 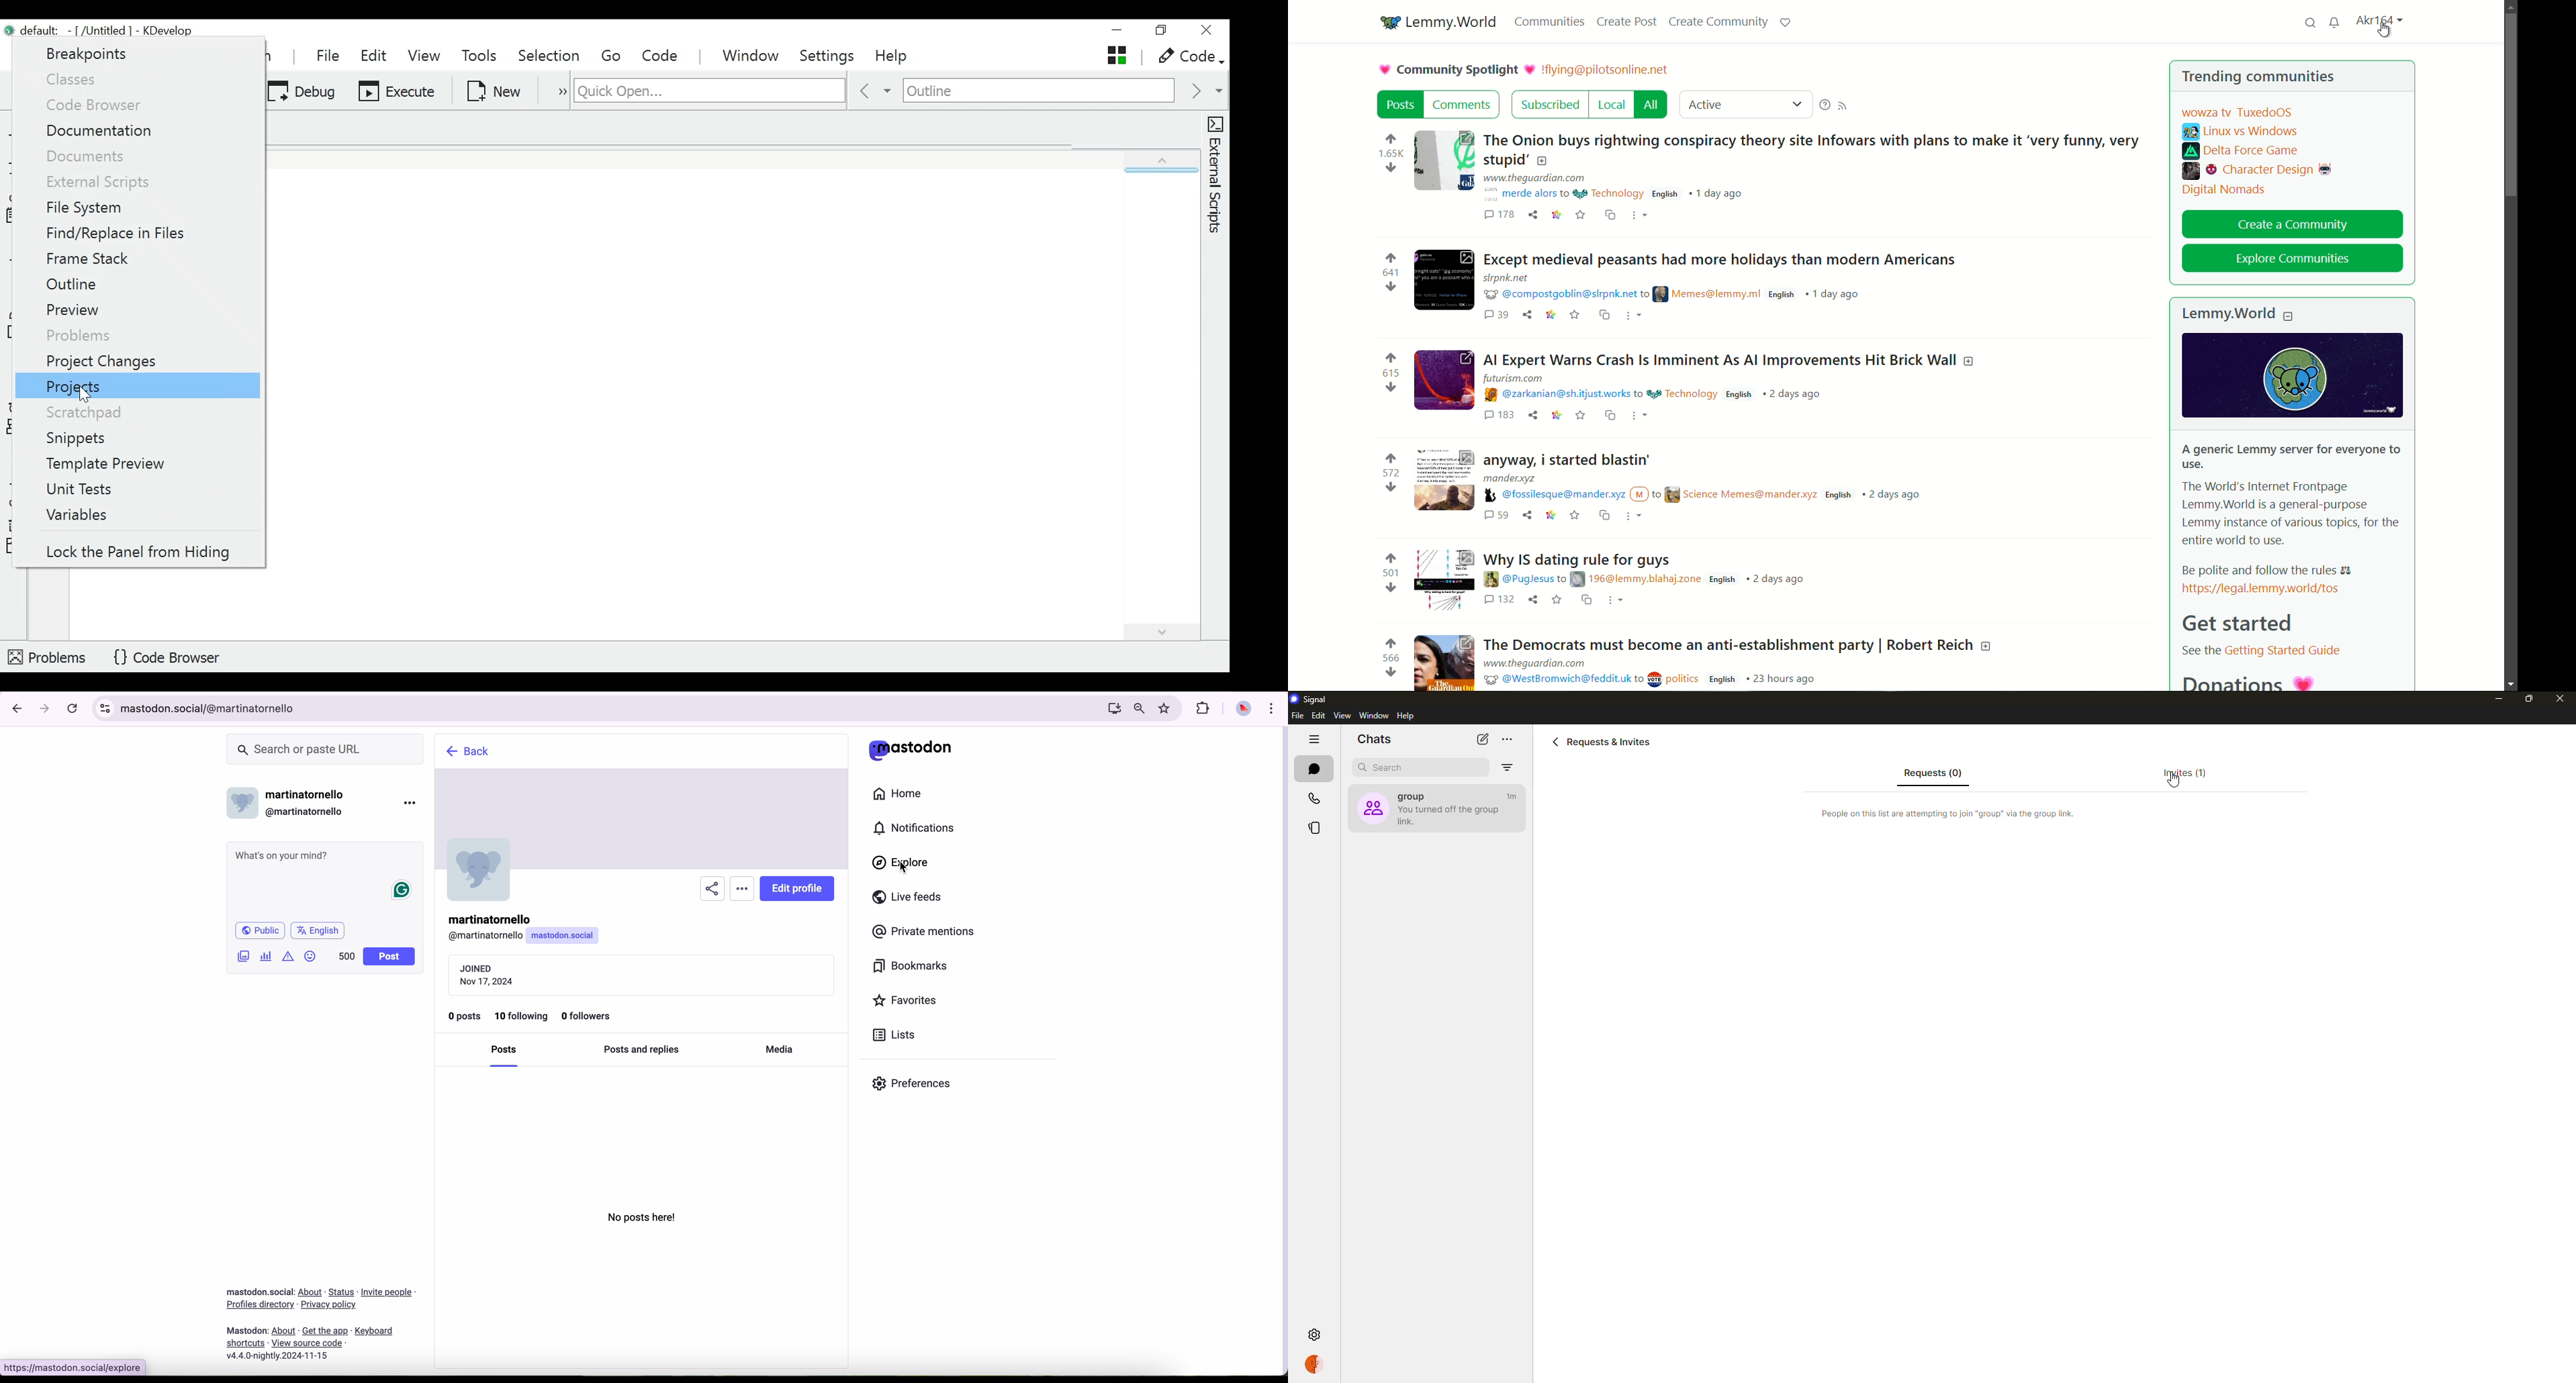 I want to click on share, so click(x=1526, y=313).